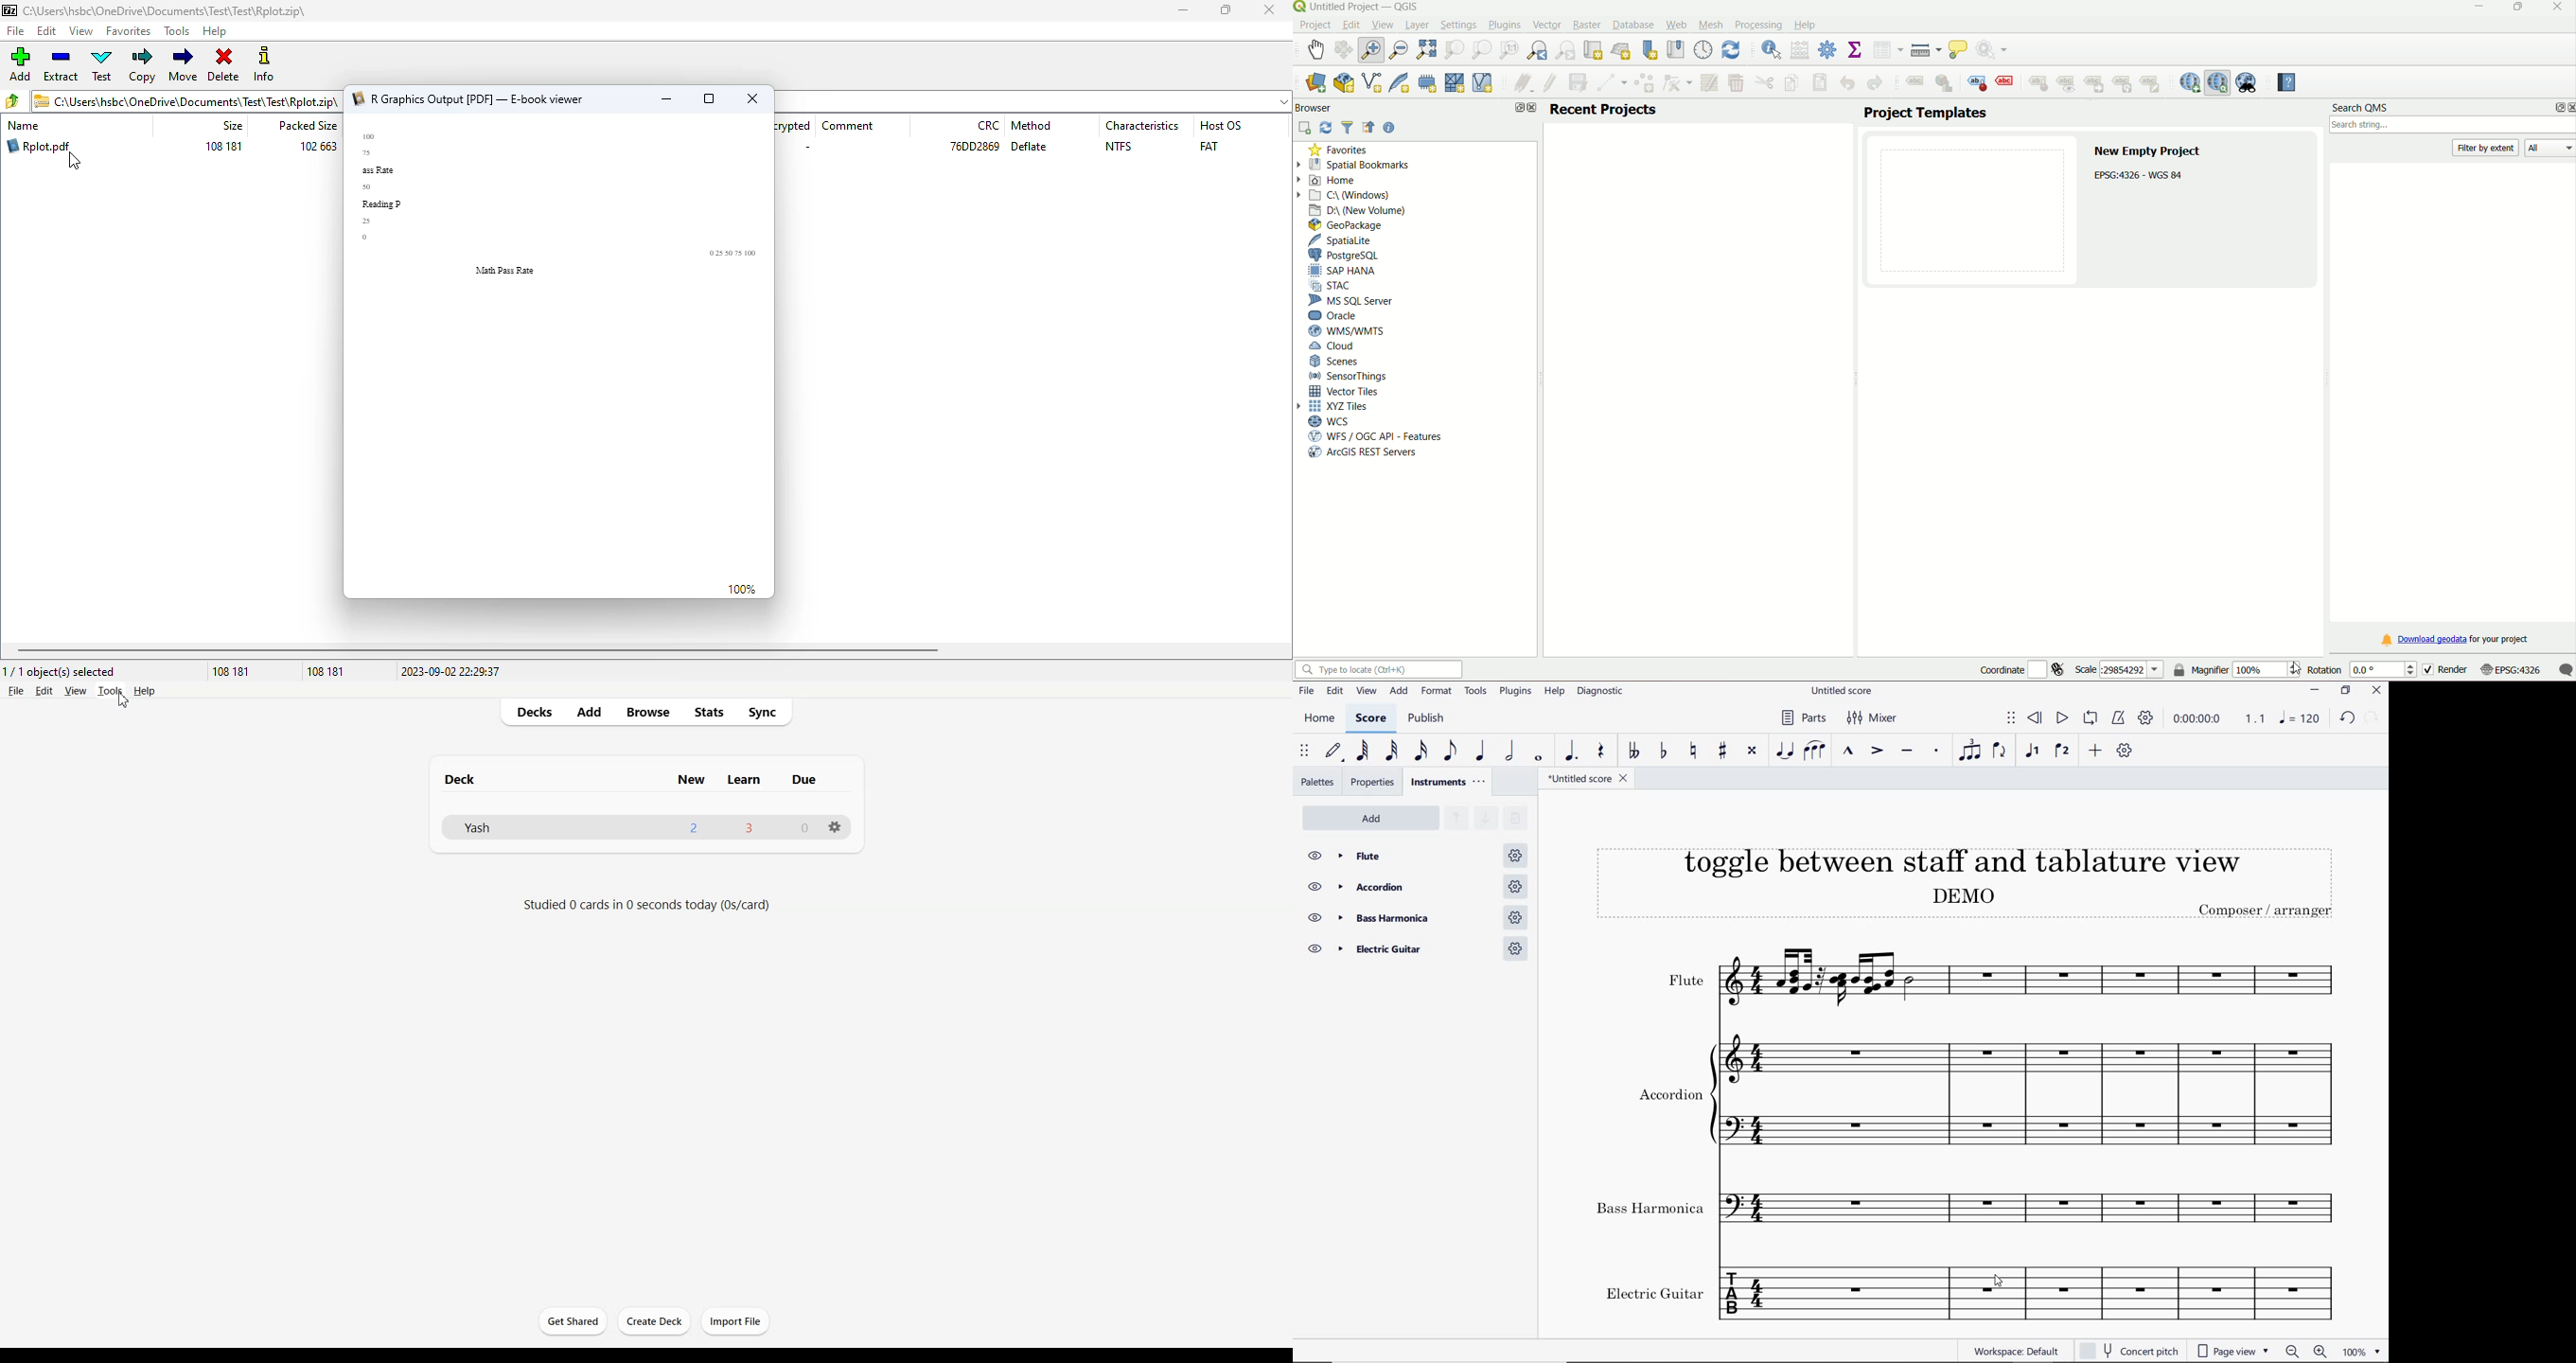 The height and width of the screenshot is (1372, 2576). I want to click on UNDO, so click(2348, 720).